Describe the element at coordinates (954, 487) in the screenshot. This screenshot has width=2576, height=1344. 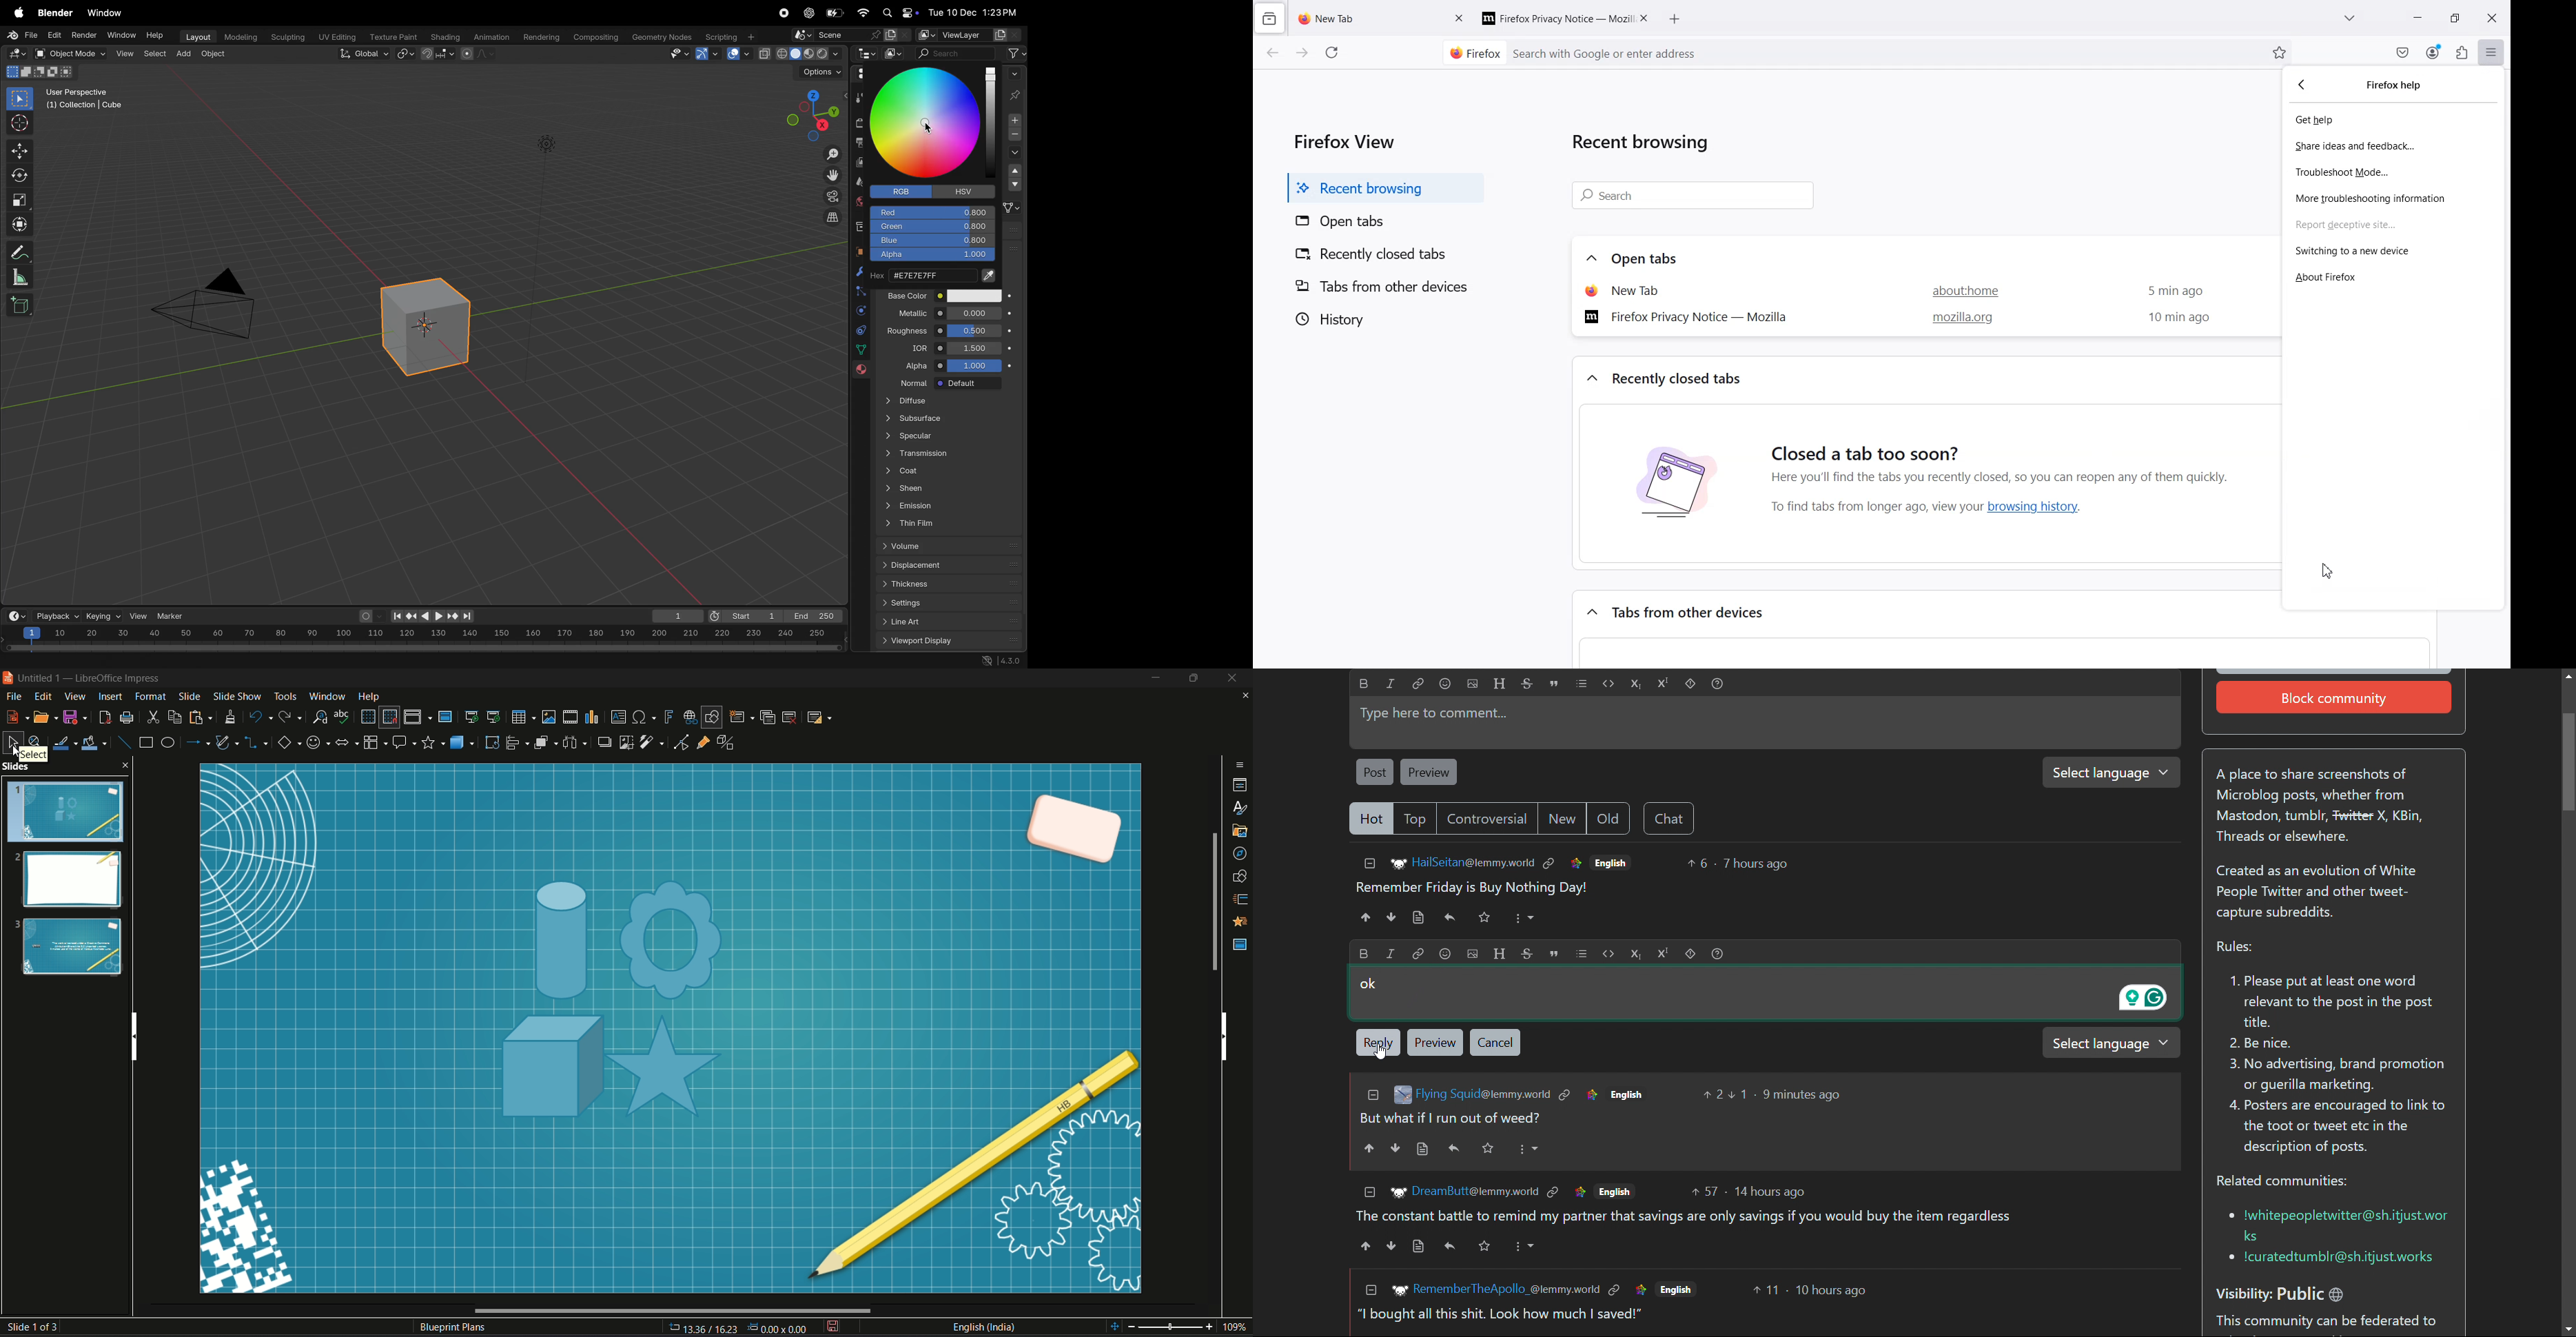
I see `sheen` at that location.